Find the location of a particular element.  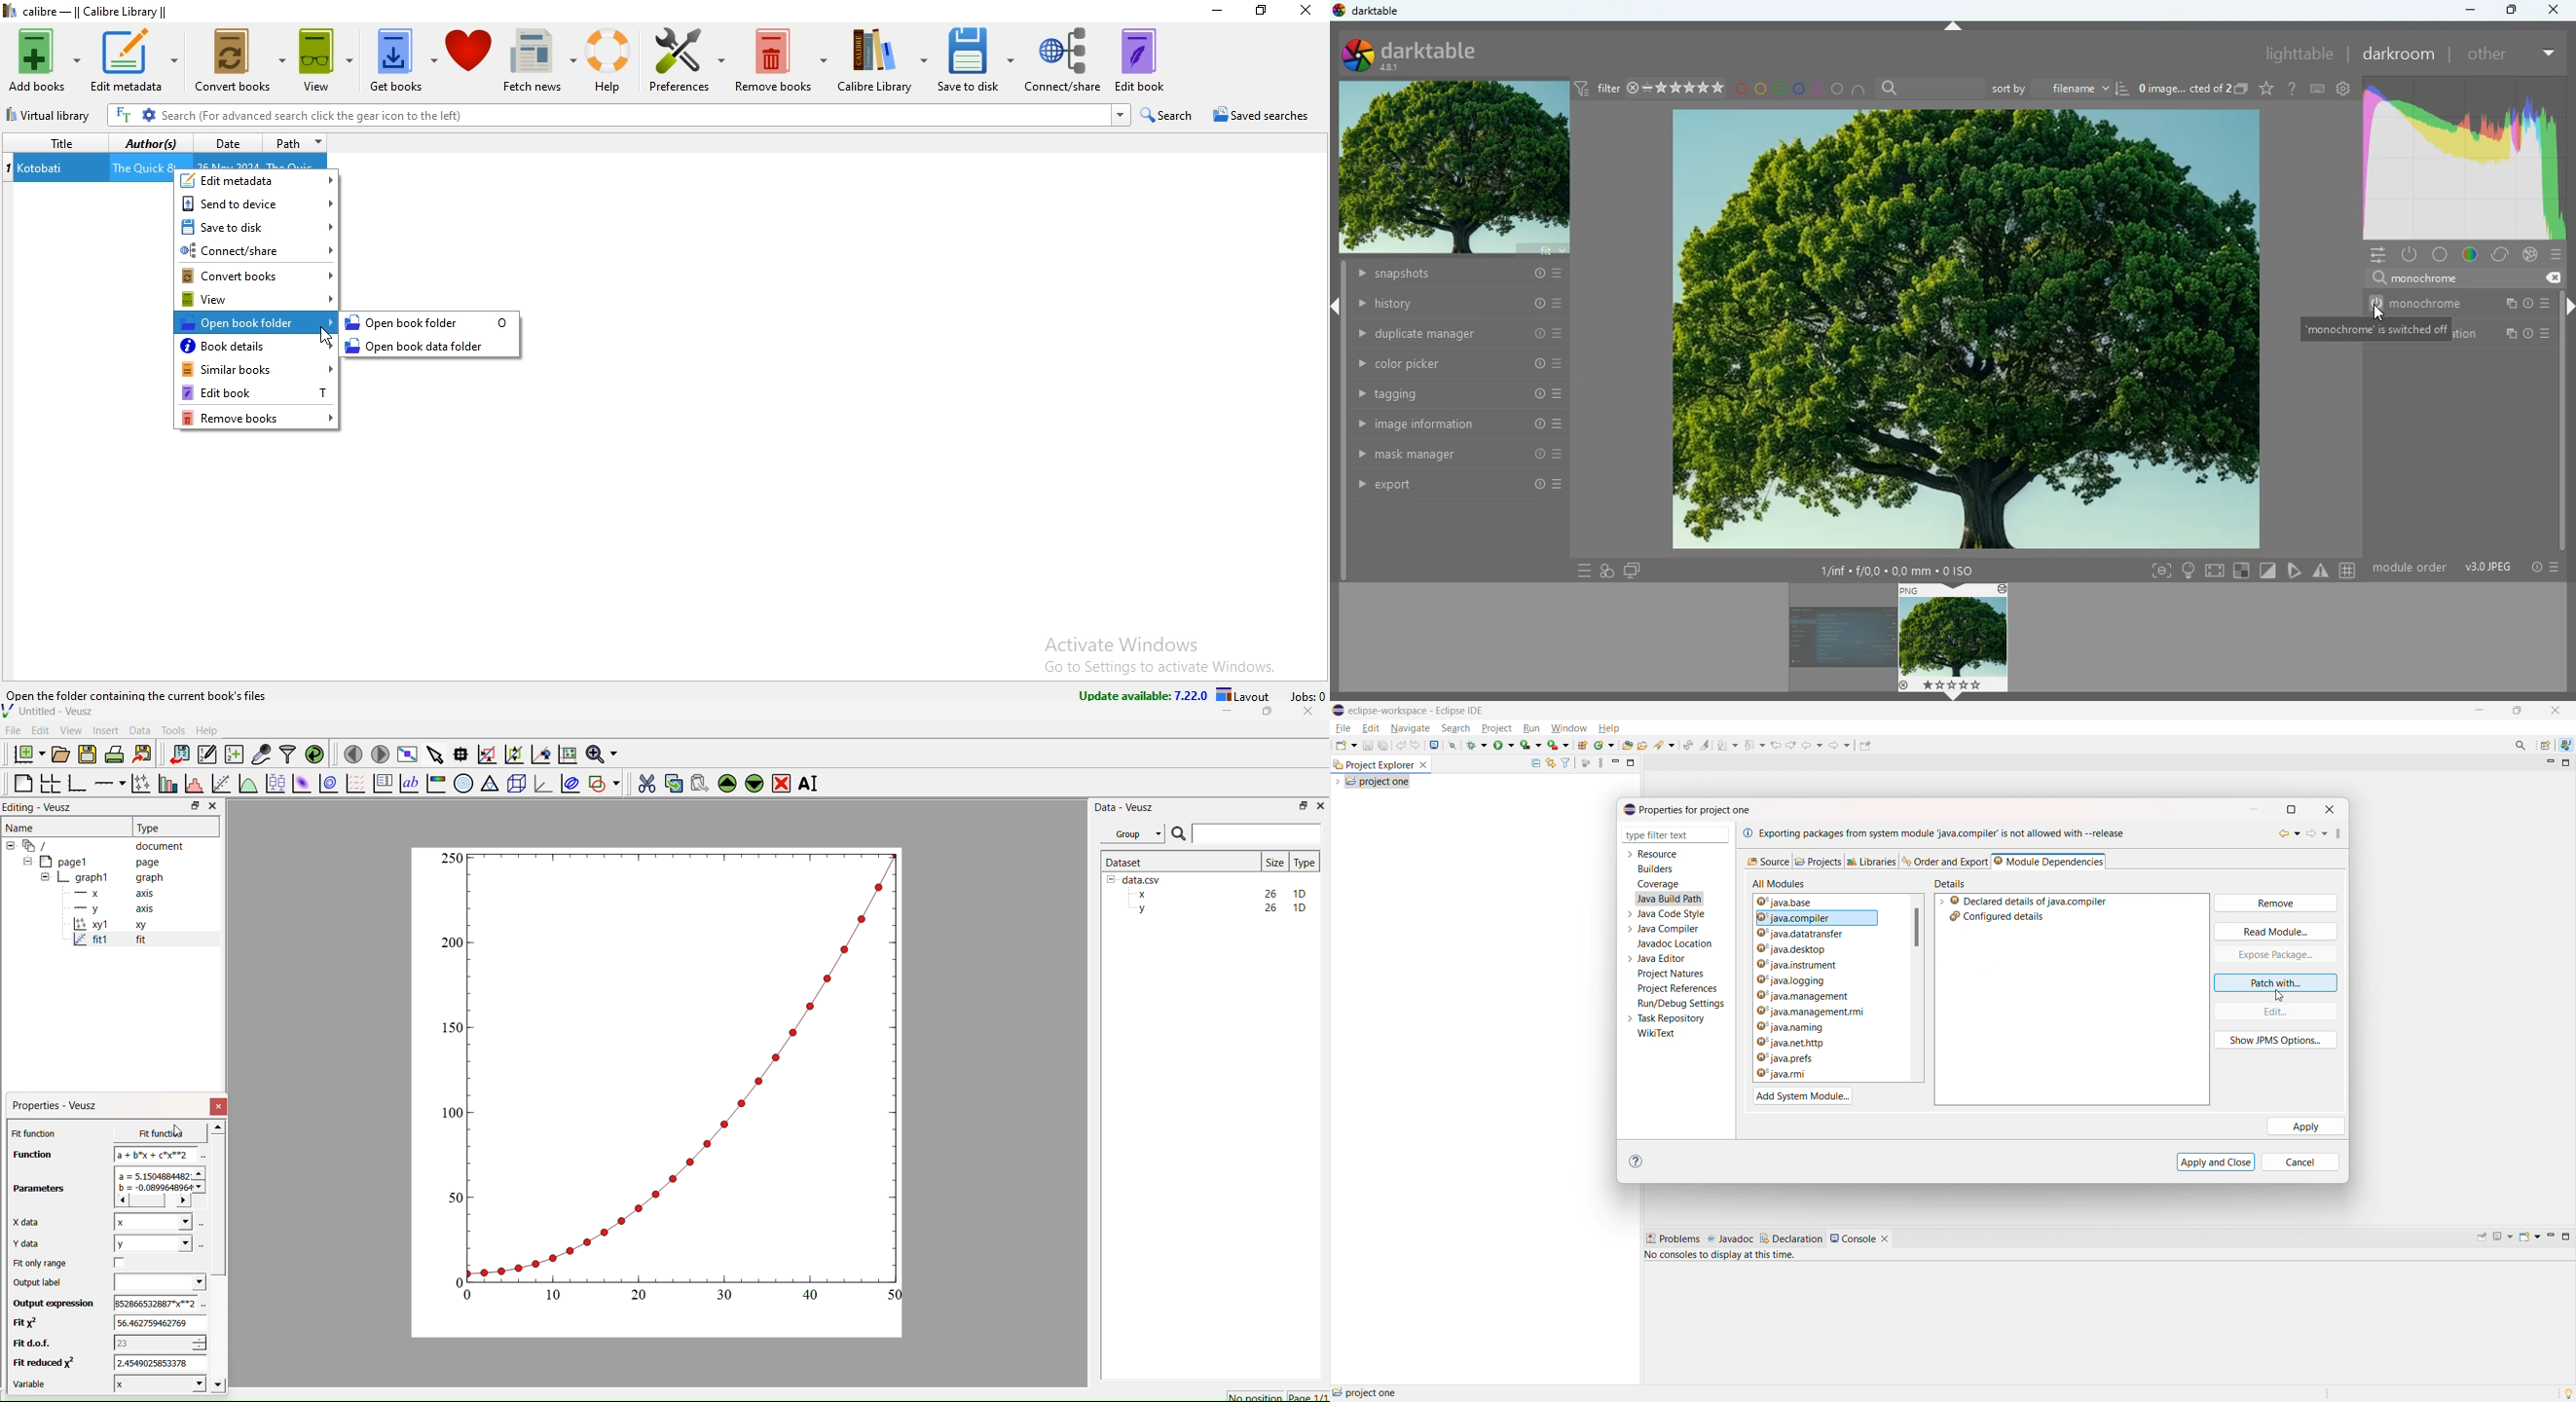

virtual library is located at coordinates (53, 118).